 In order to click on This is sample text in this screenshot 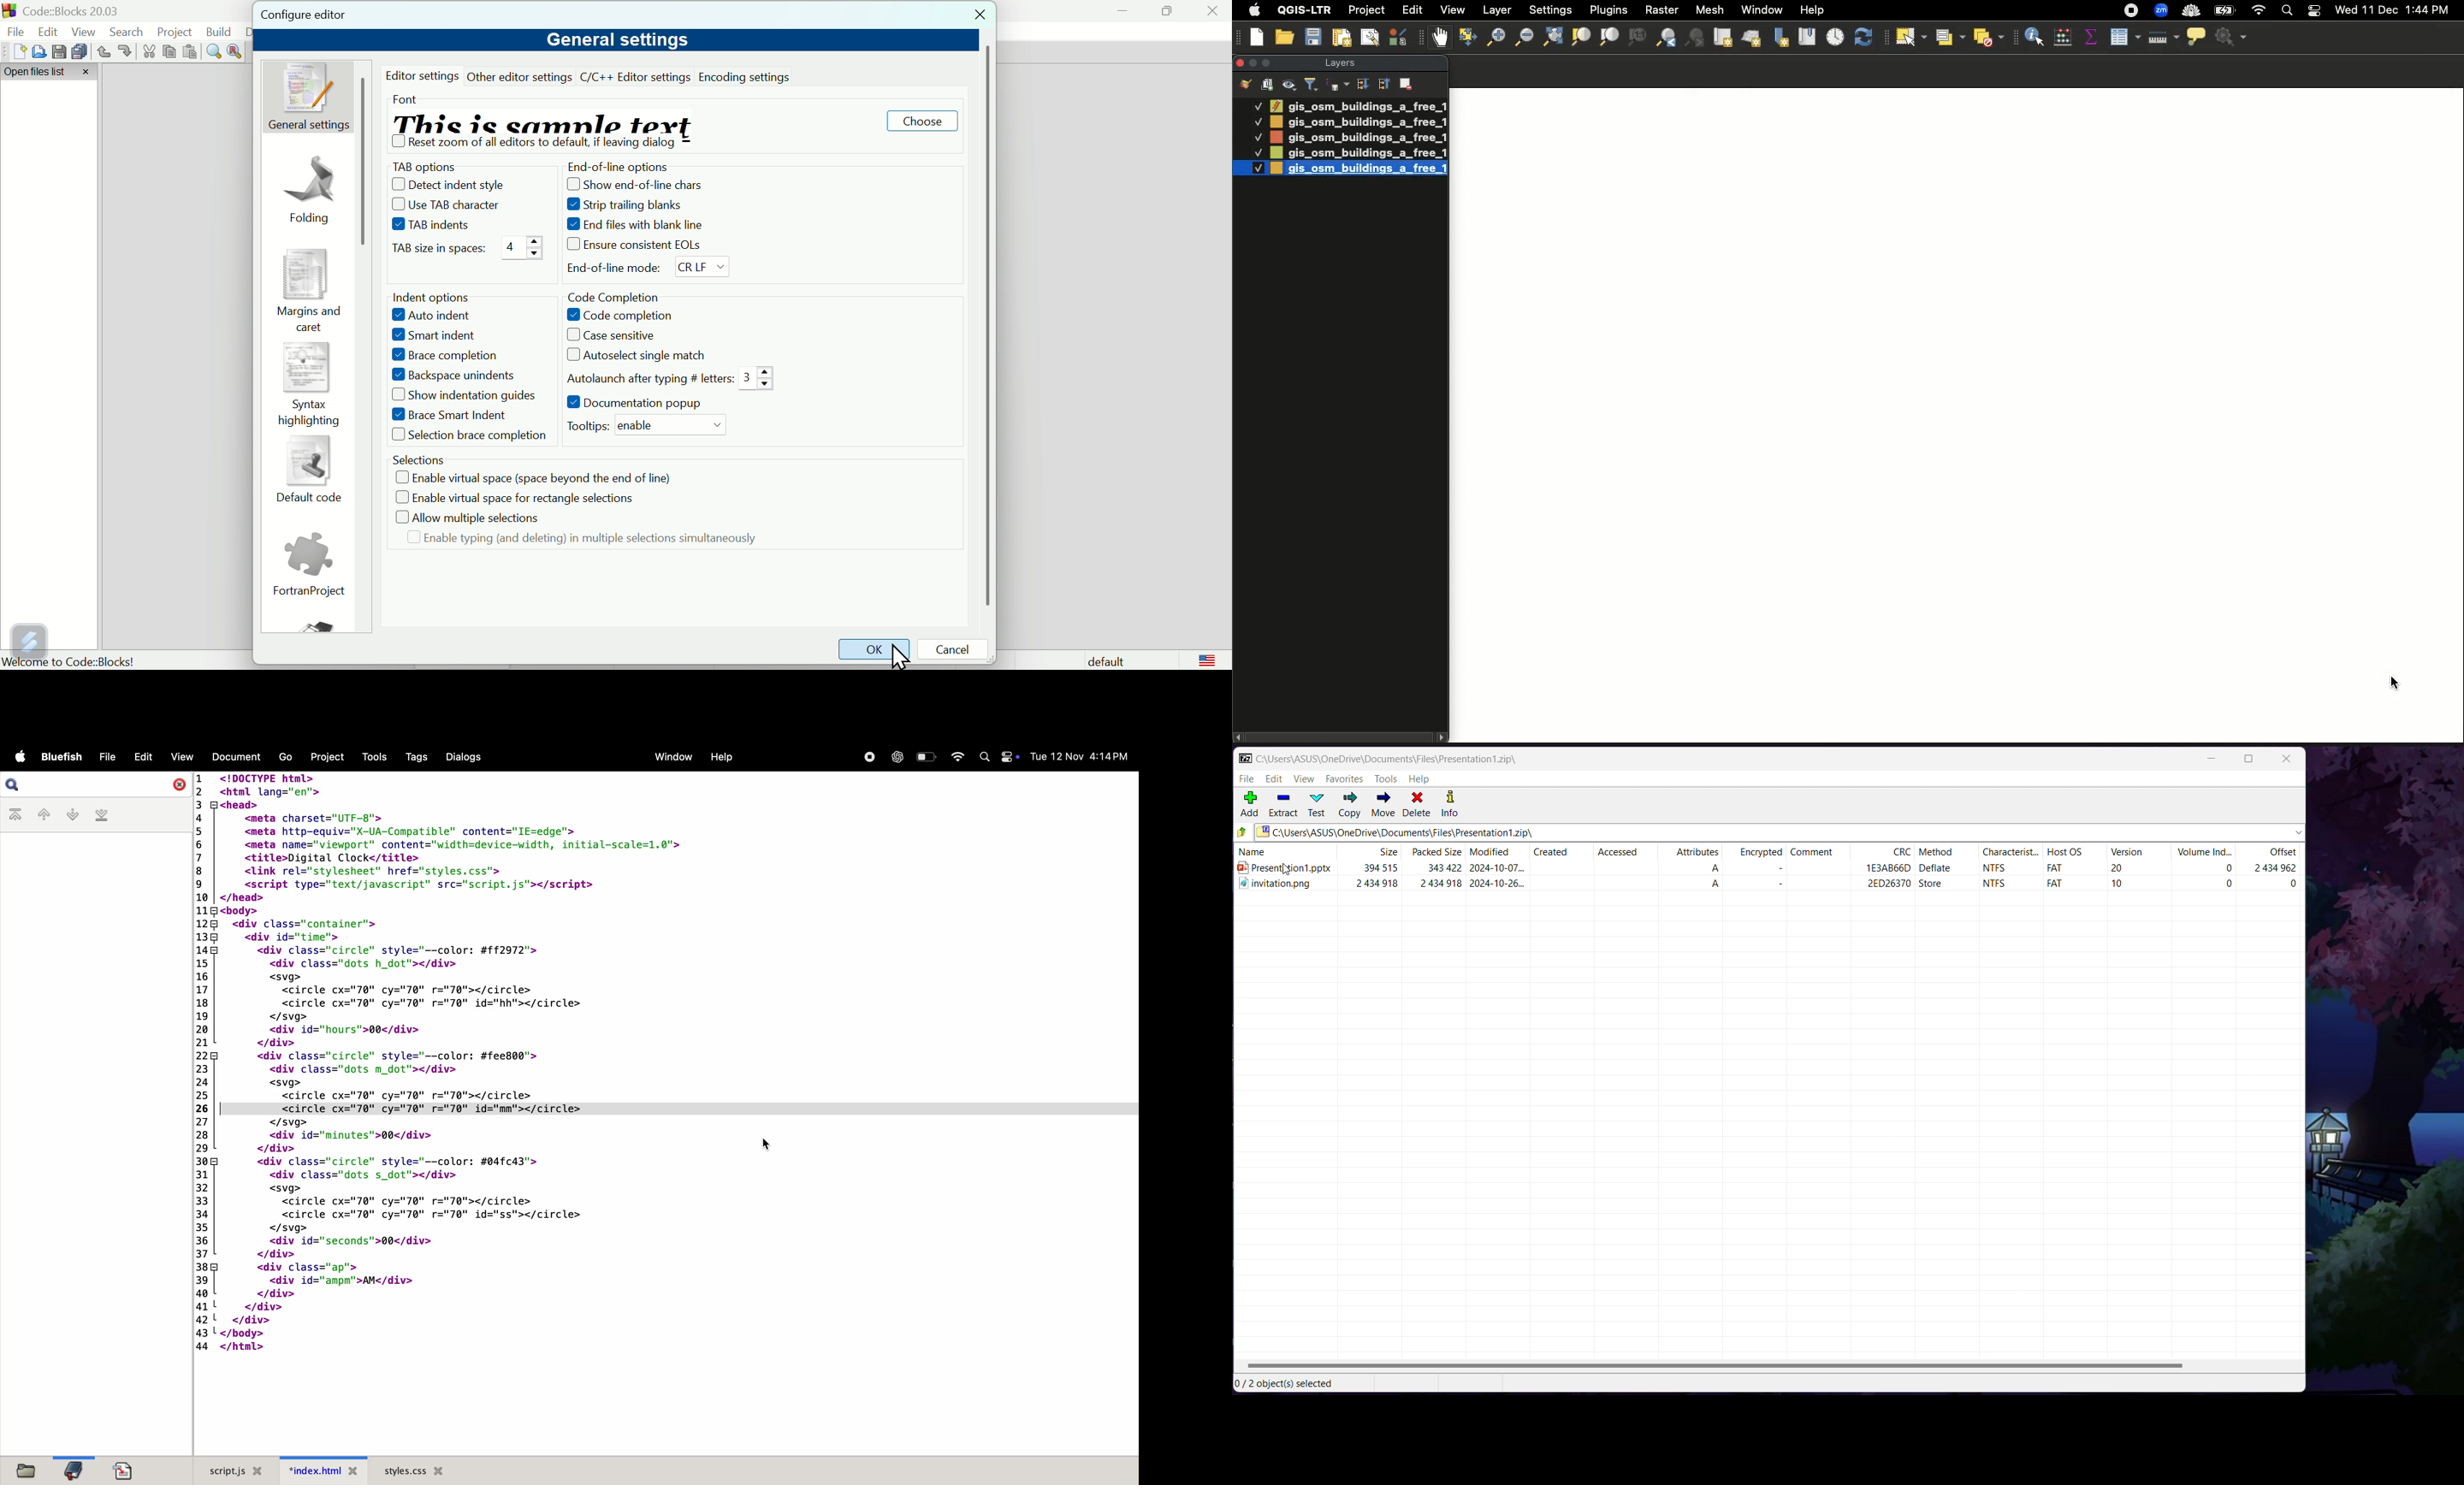, I will do `click(555, 121)`.